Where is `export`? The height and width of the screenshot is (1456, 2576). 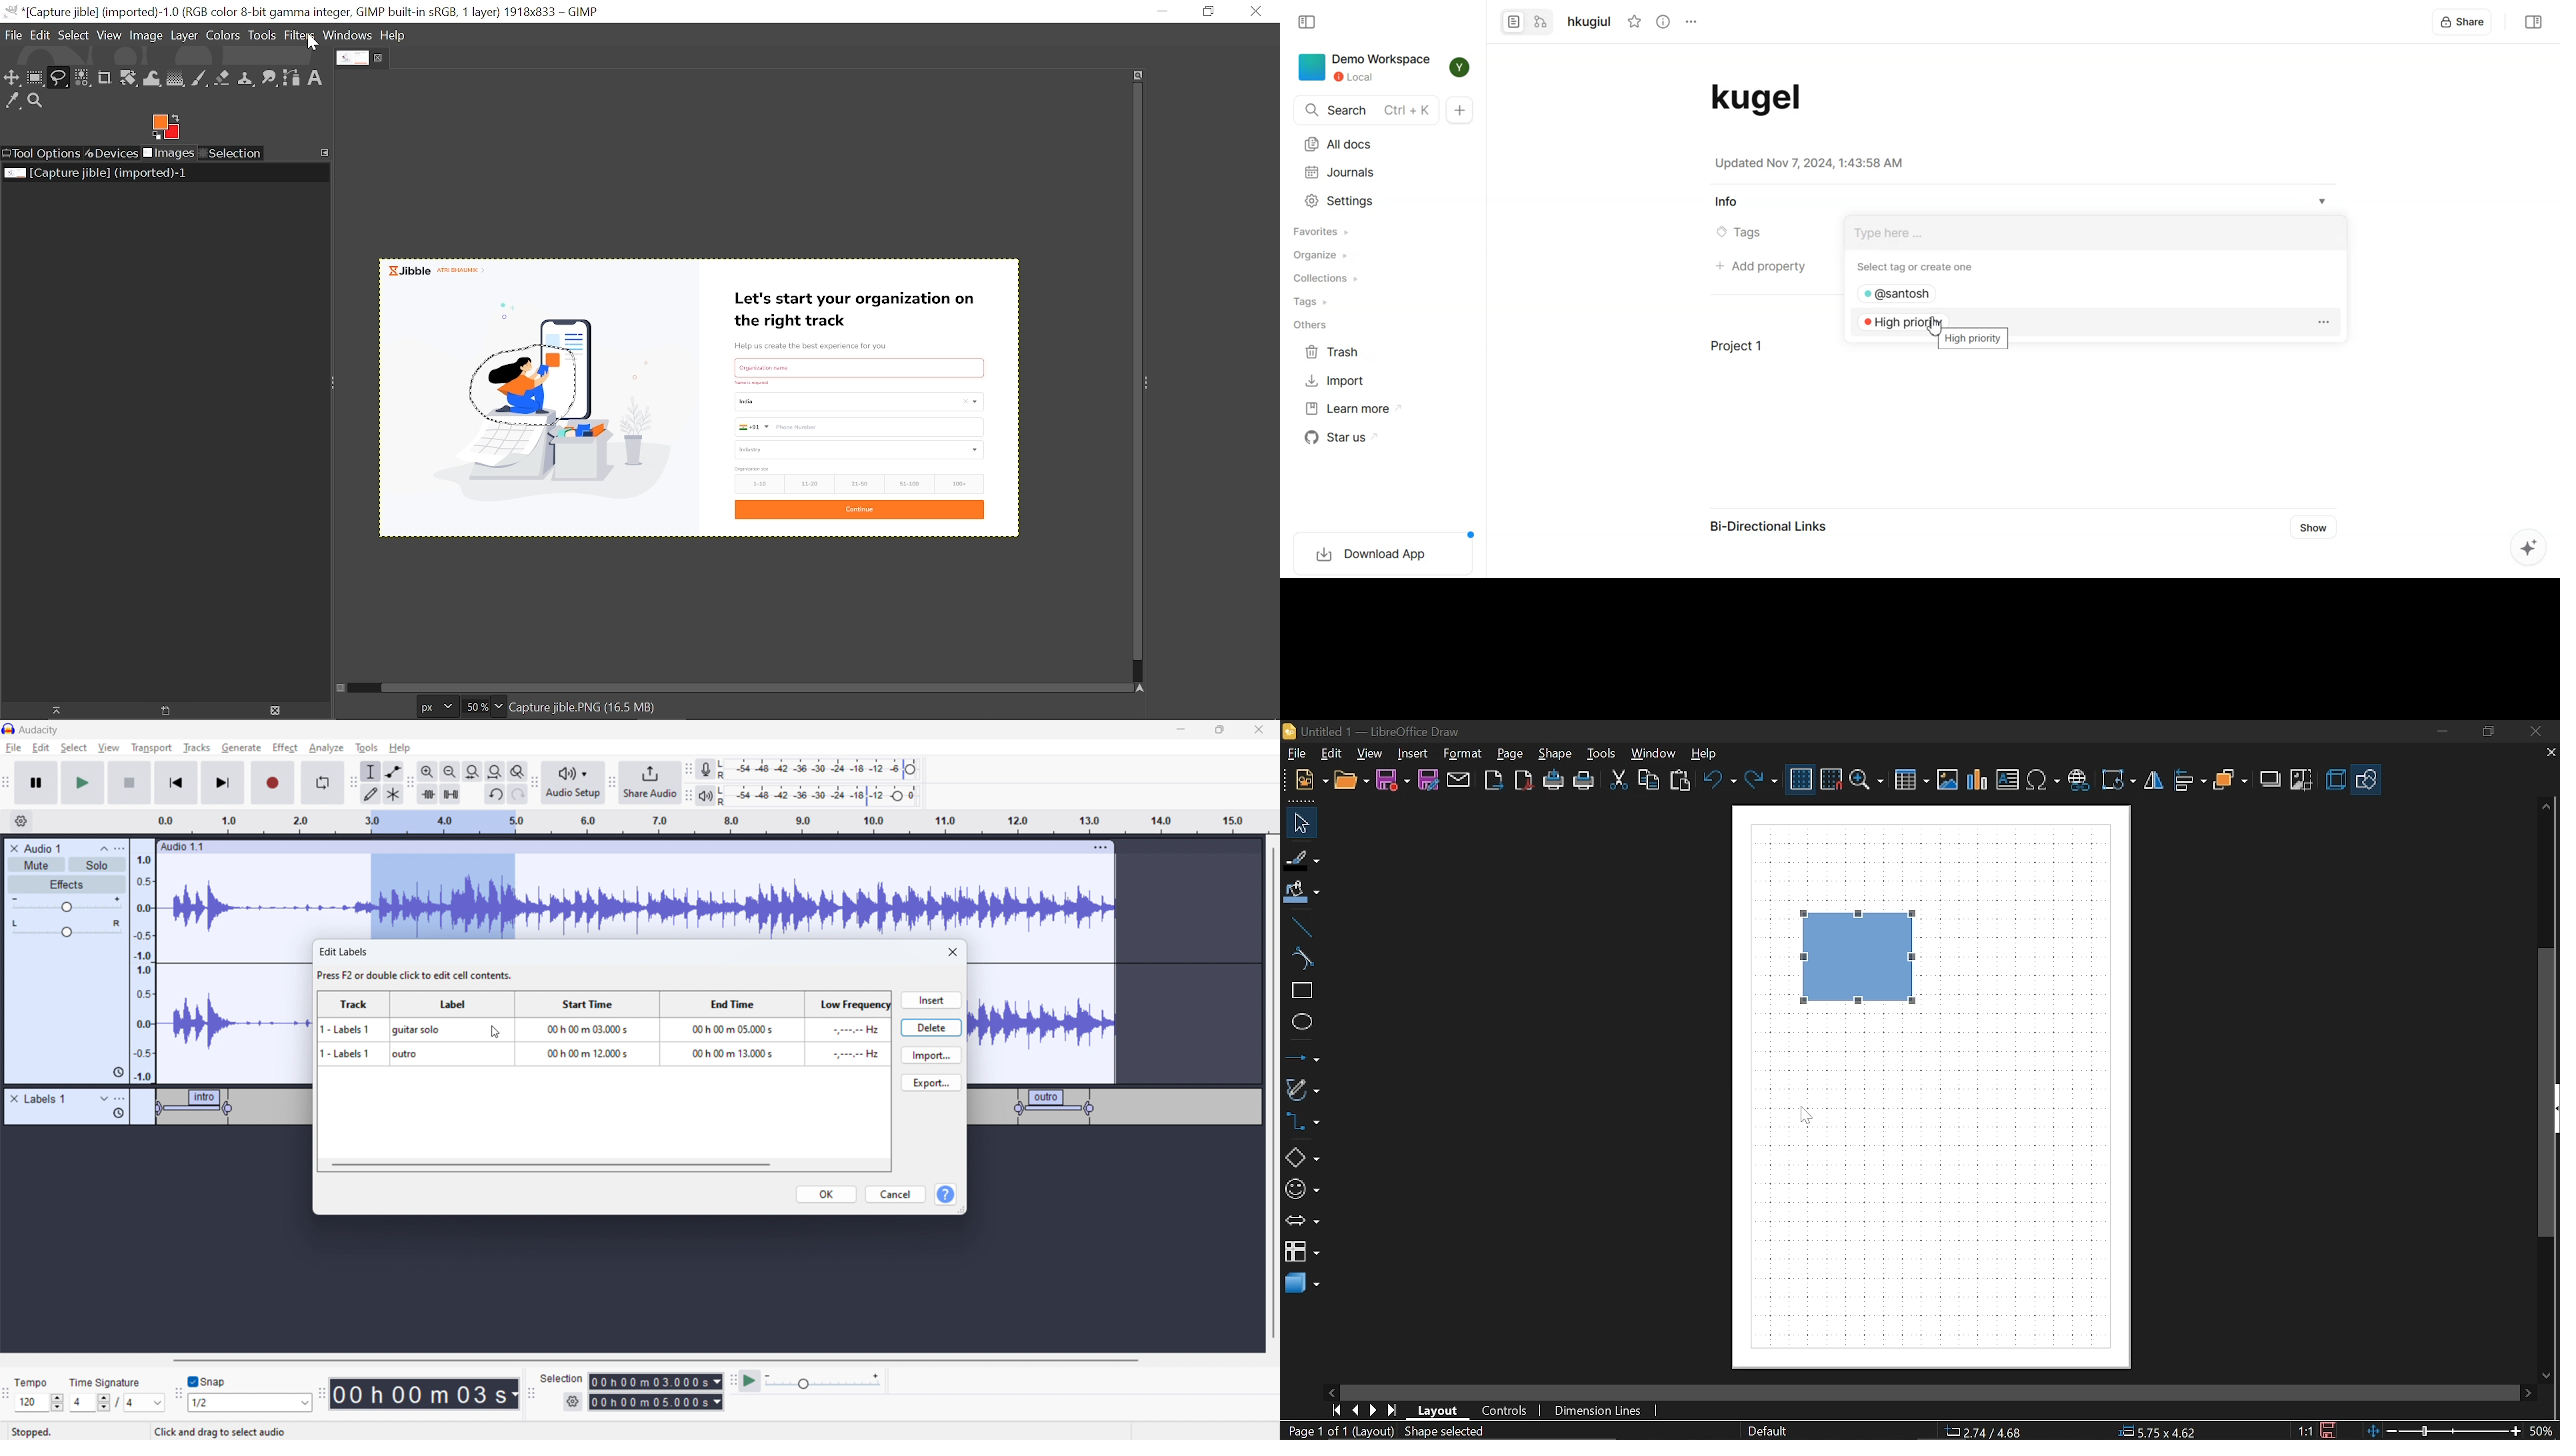 export is located at coordinates (931, 1082).